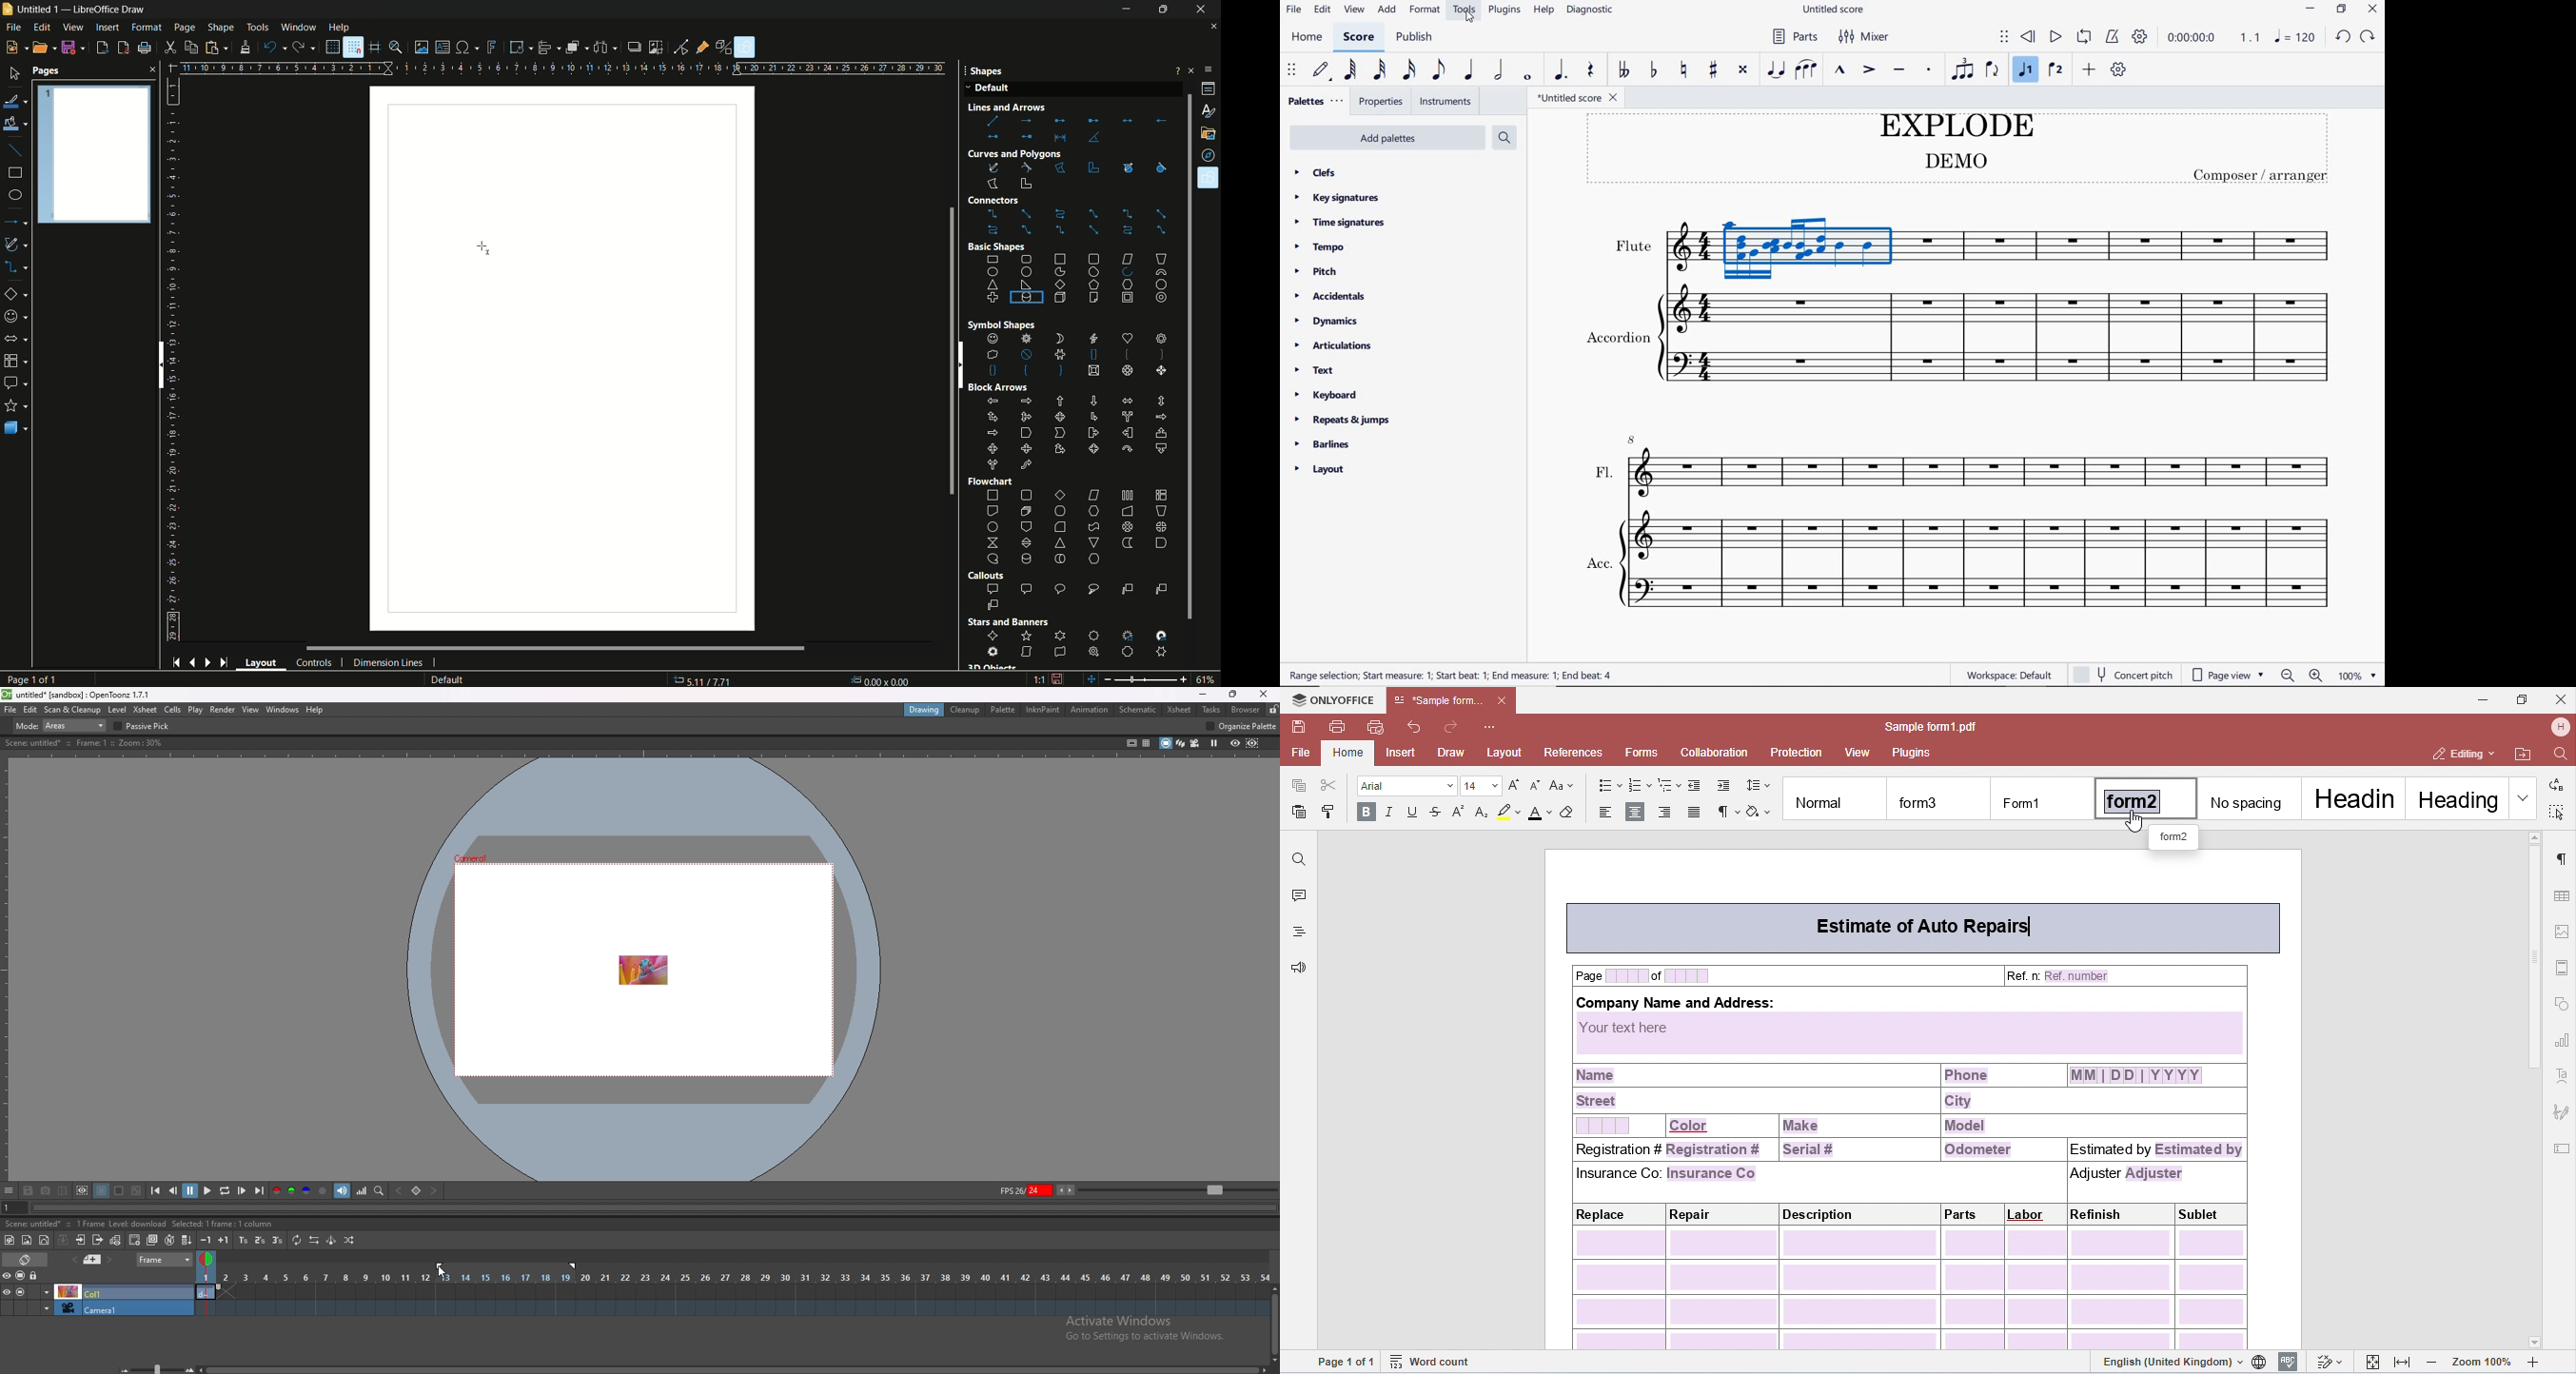 The height and width of the screenshot is (1400, 2576). I want to click on zoom, so click(1179, 1189).